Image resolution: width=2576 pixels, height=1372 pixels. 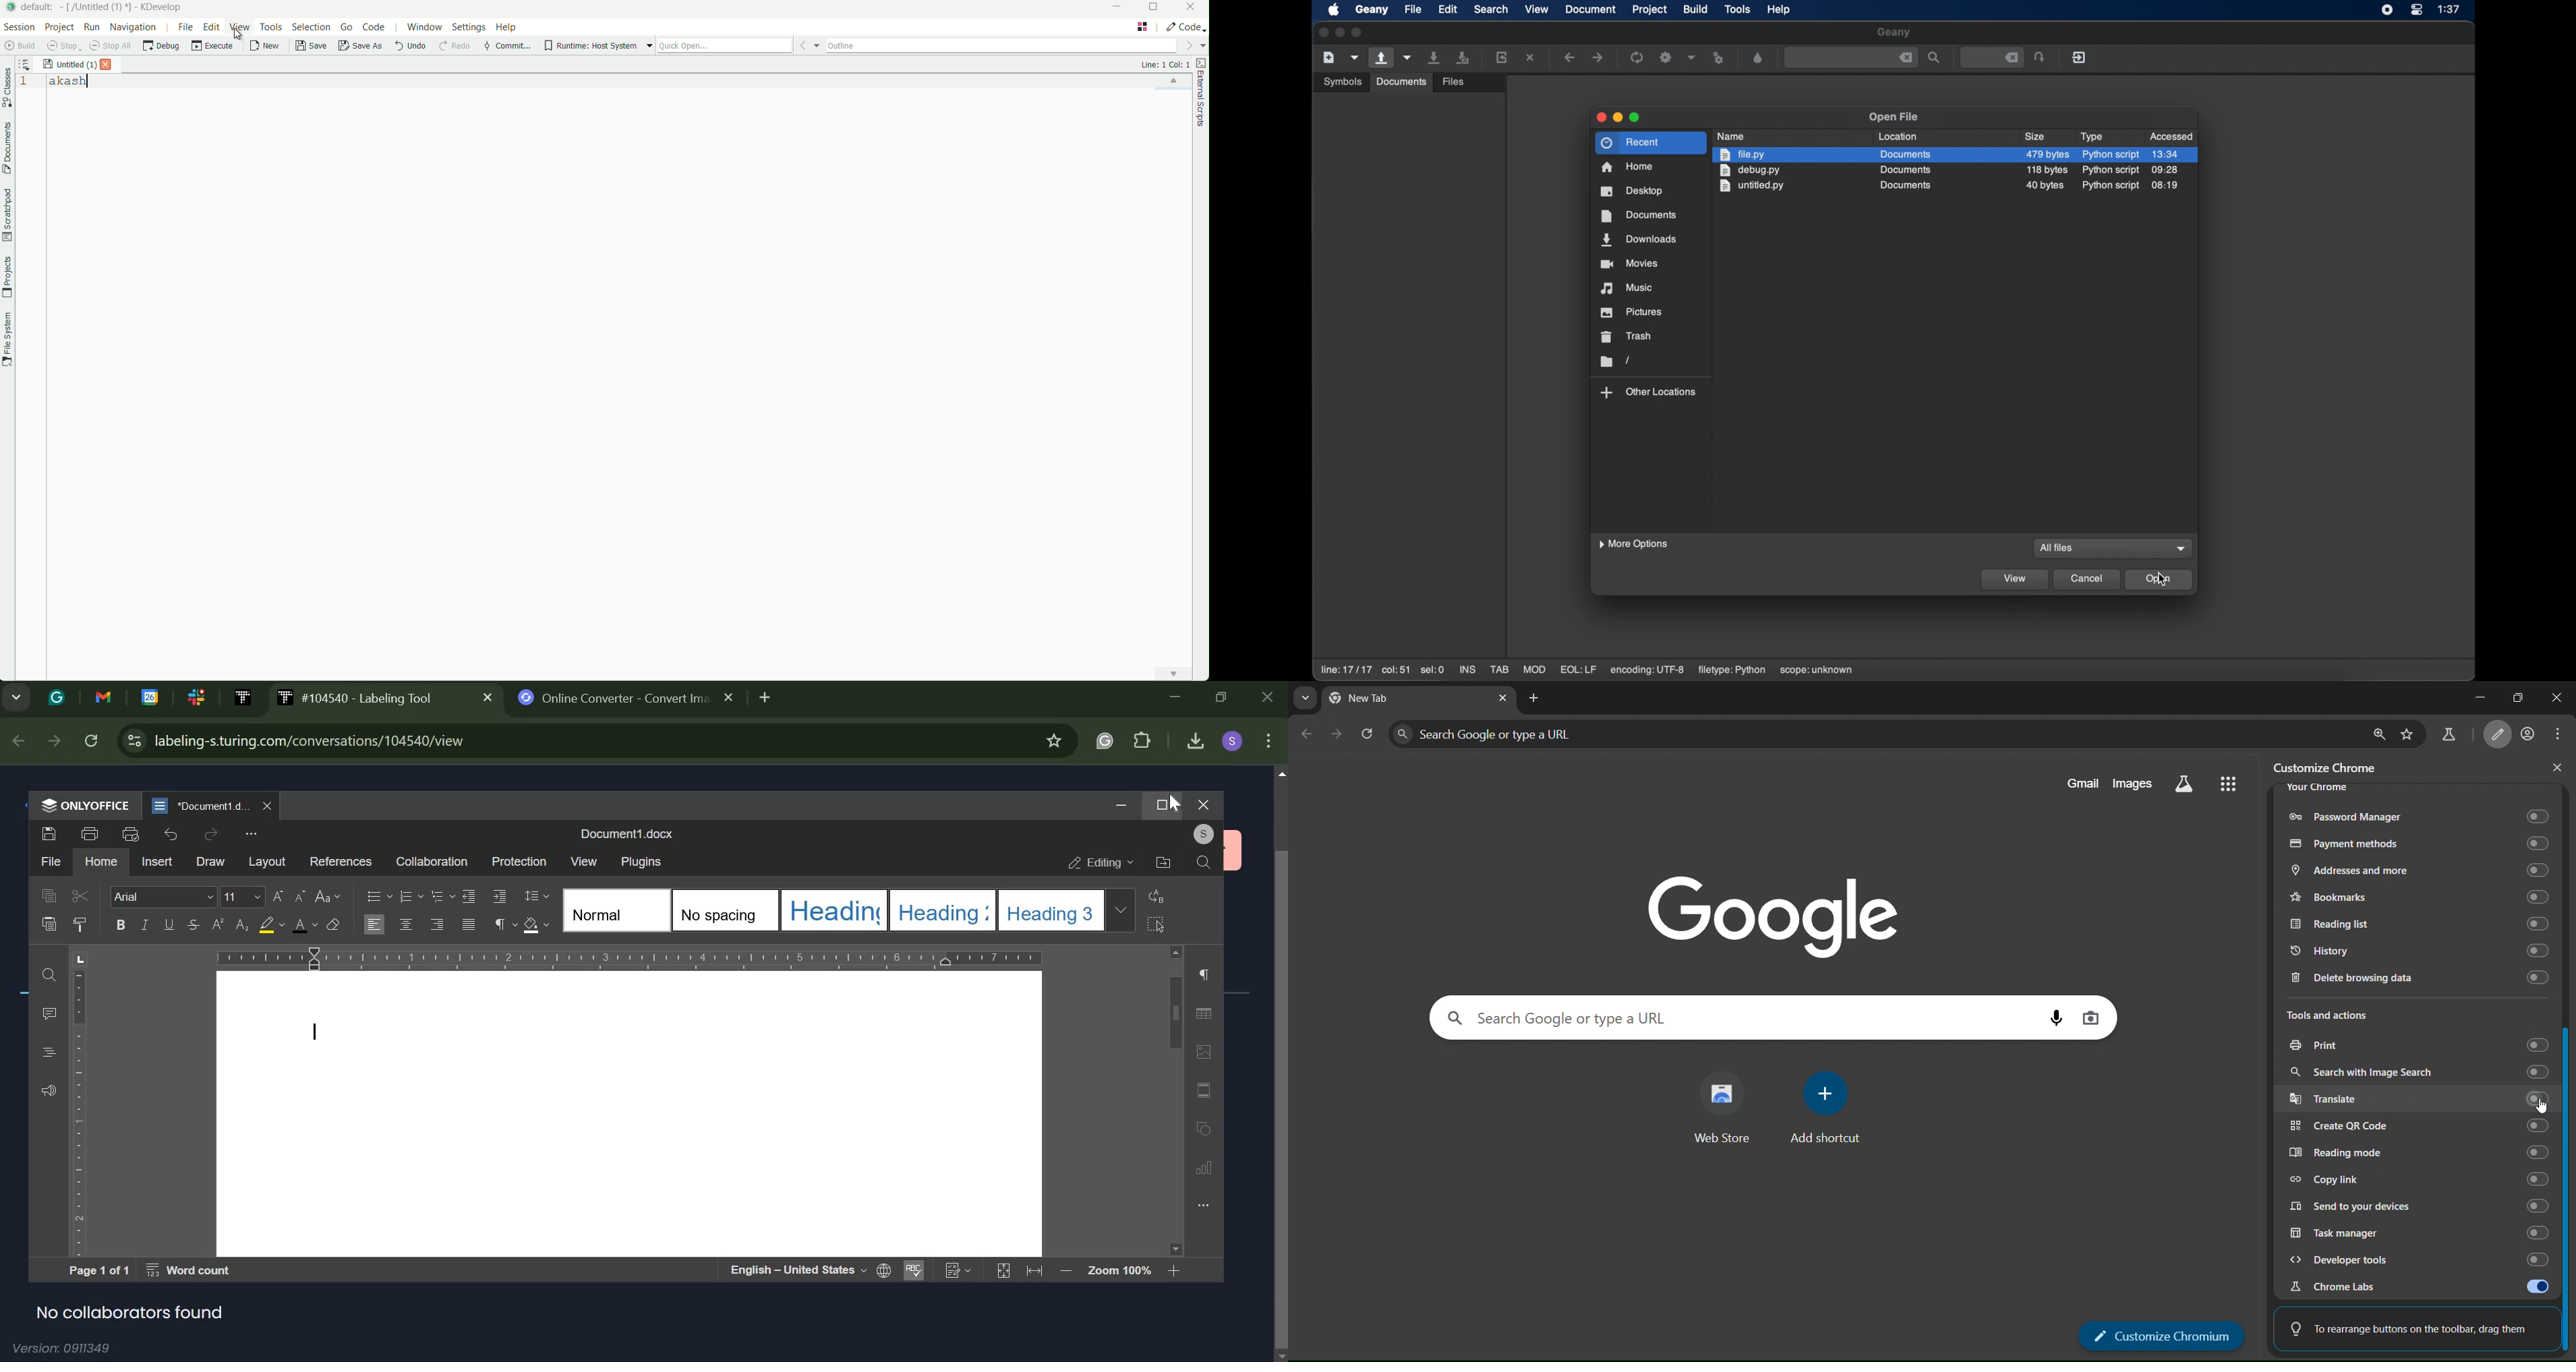 I want to click on jump to the entered line number, so click(x=1991, y=57).